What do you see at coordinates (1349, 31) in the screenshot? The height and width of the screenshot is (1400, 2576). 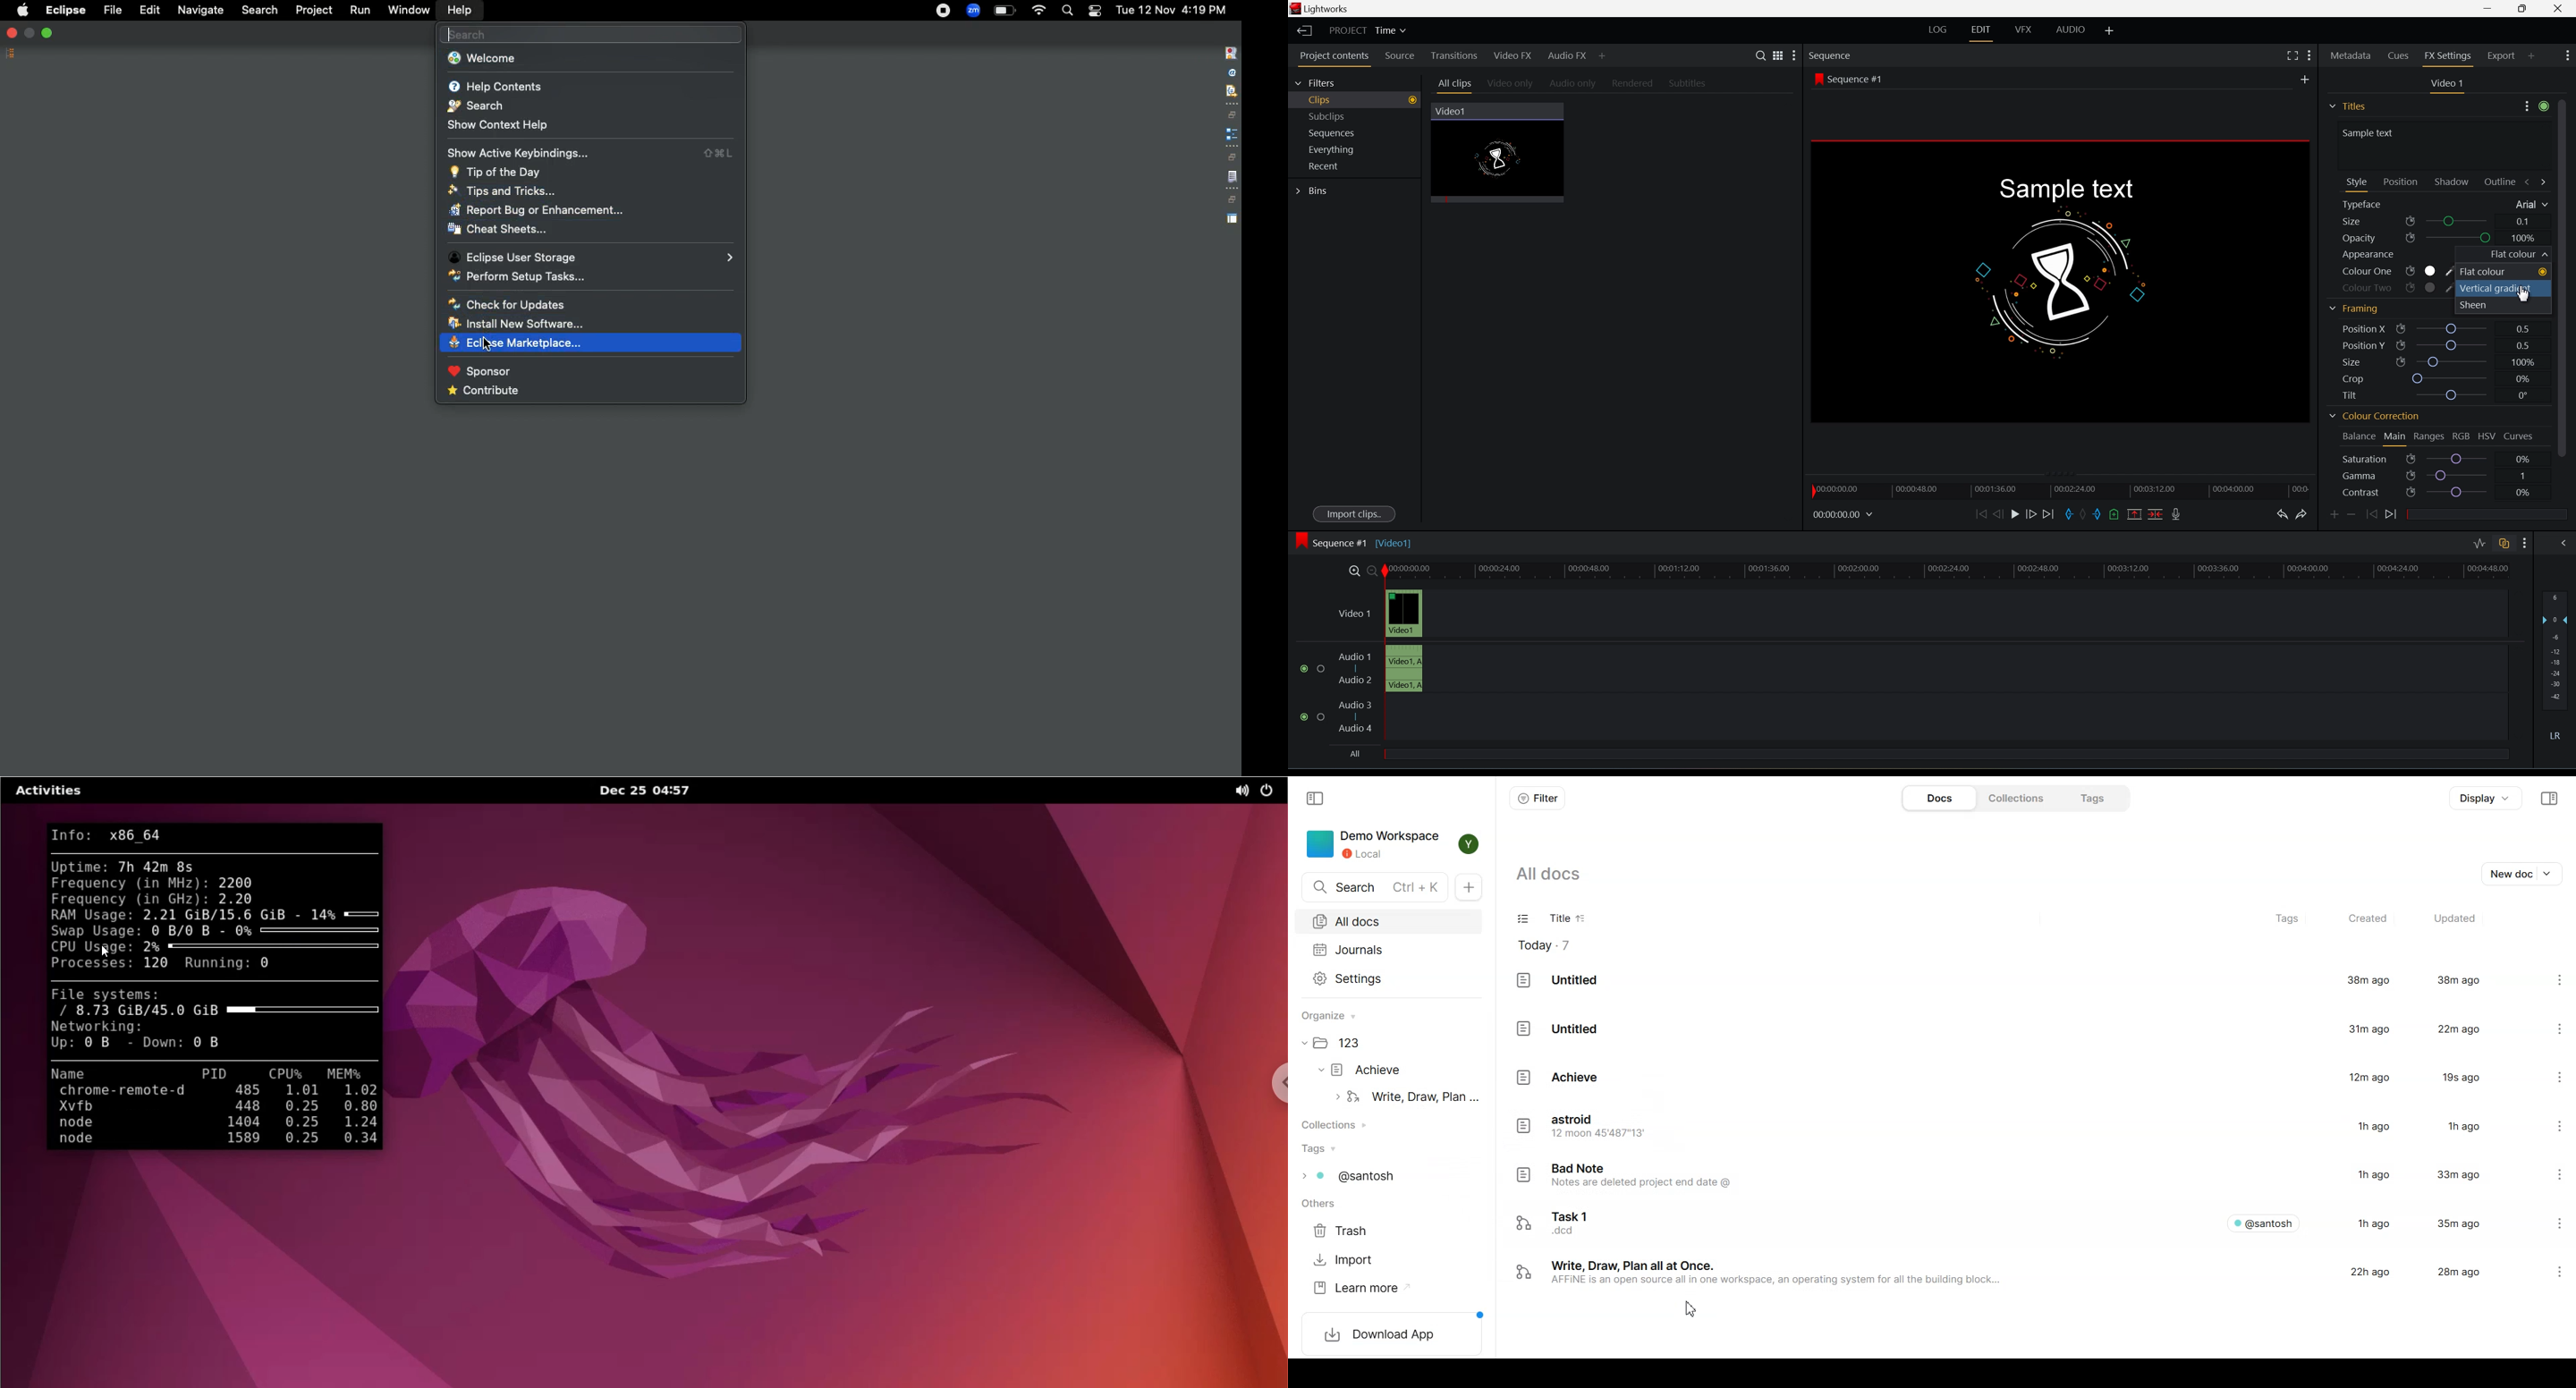 I see `PROJECT` at bounding box center [1349, 31].